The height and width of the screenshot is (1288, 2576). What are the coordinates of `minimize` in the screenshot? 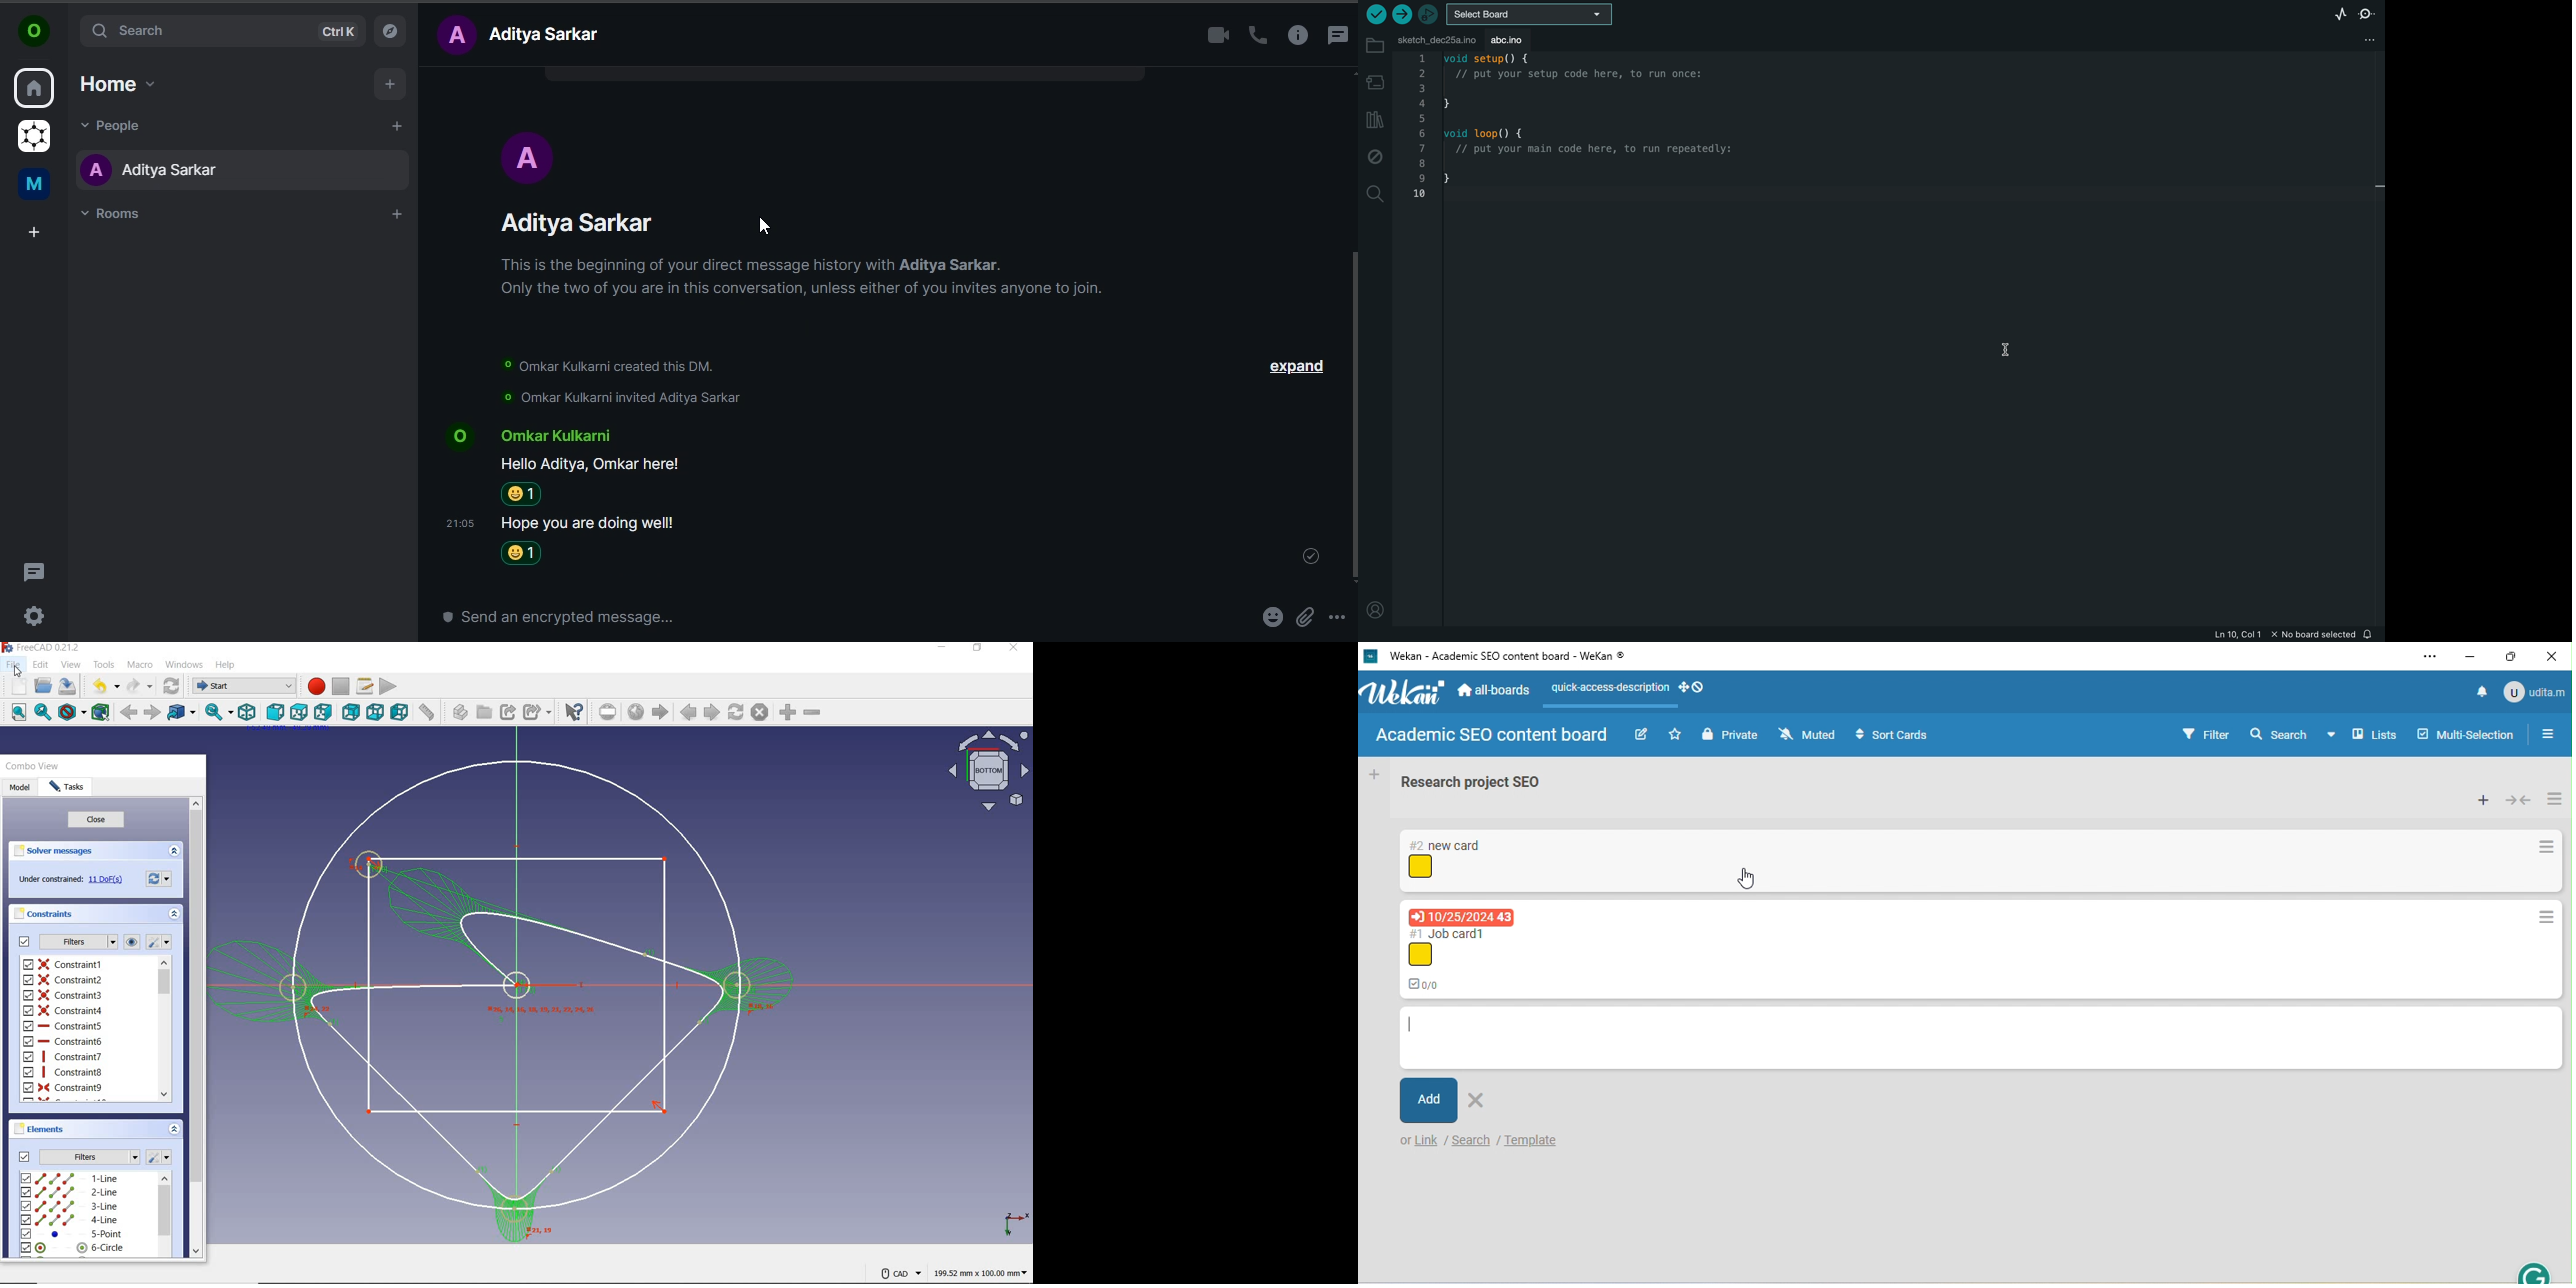 It's located at (2472, 657).